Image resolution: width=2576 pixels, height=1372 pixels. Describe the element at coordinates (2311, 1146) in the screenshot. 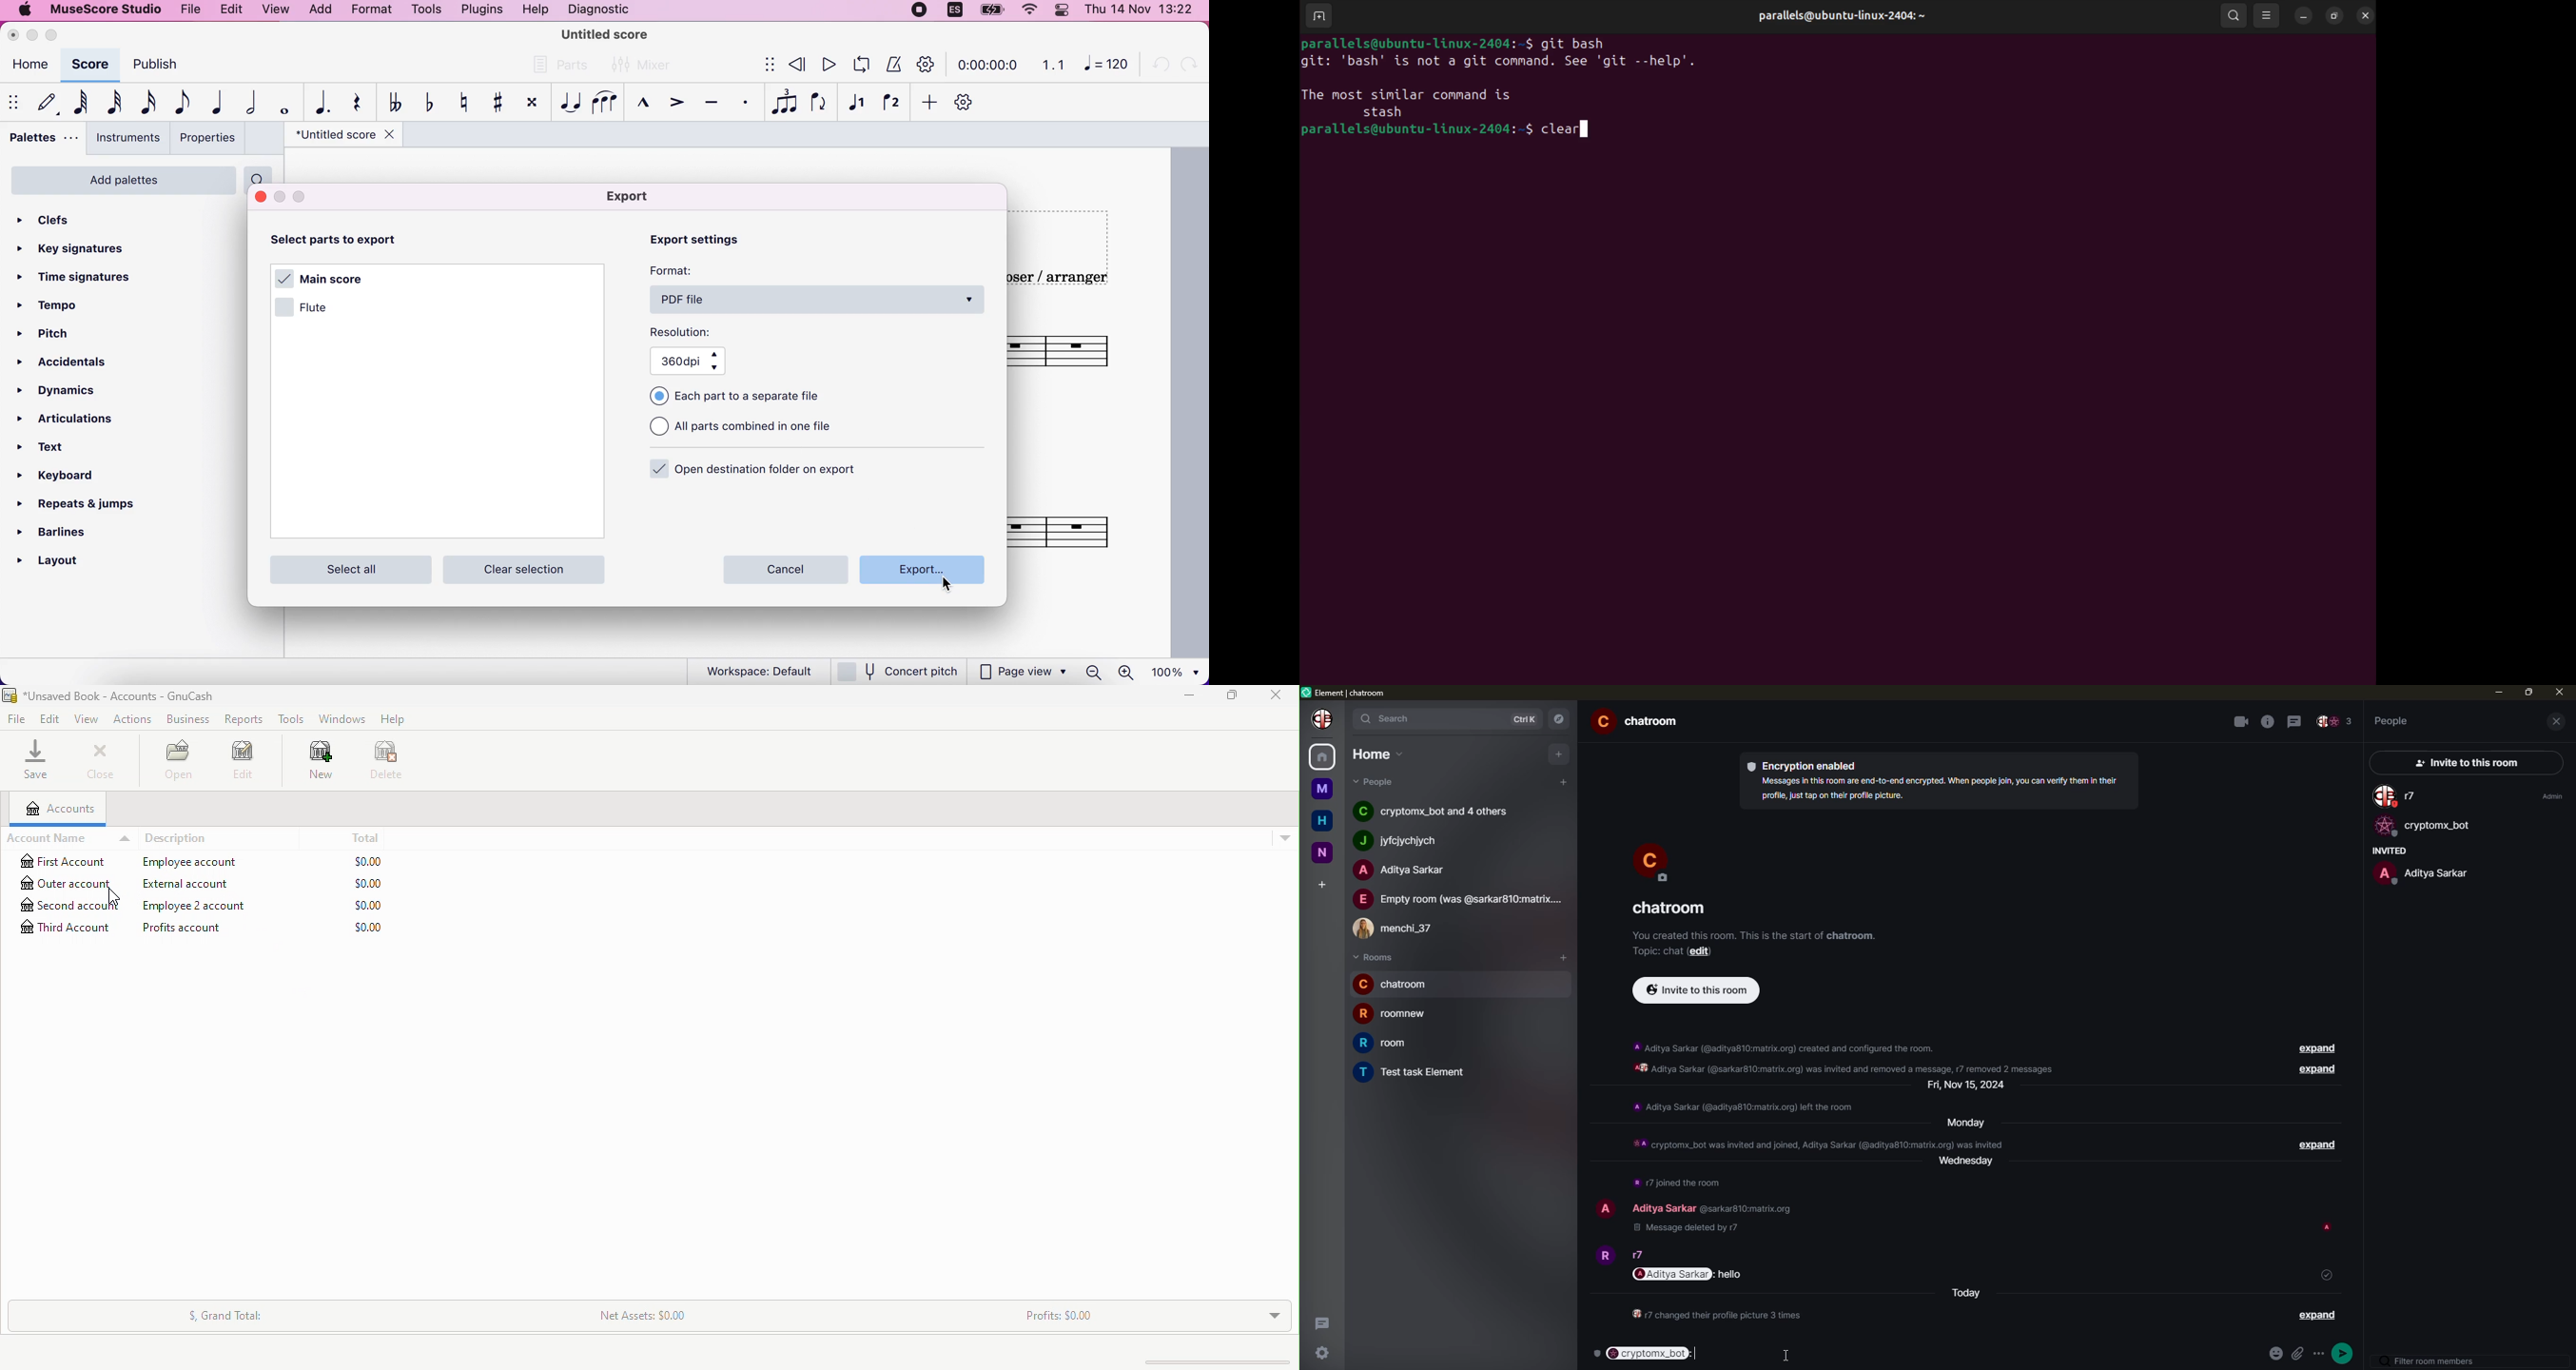

I see `expand` at that location.